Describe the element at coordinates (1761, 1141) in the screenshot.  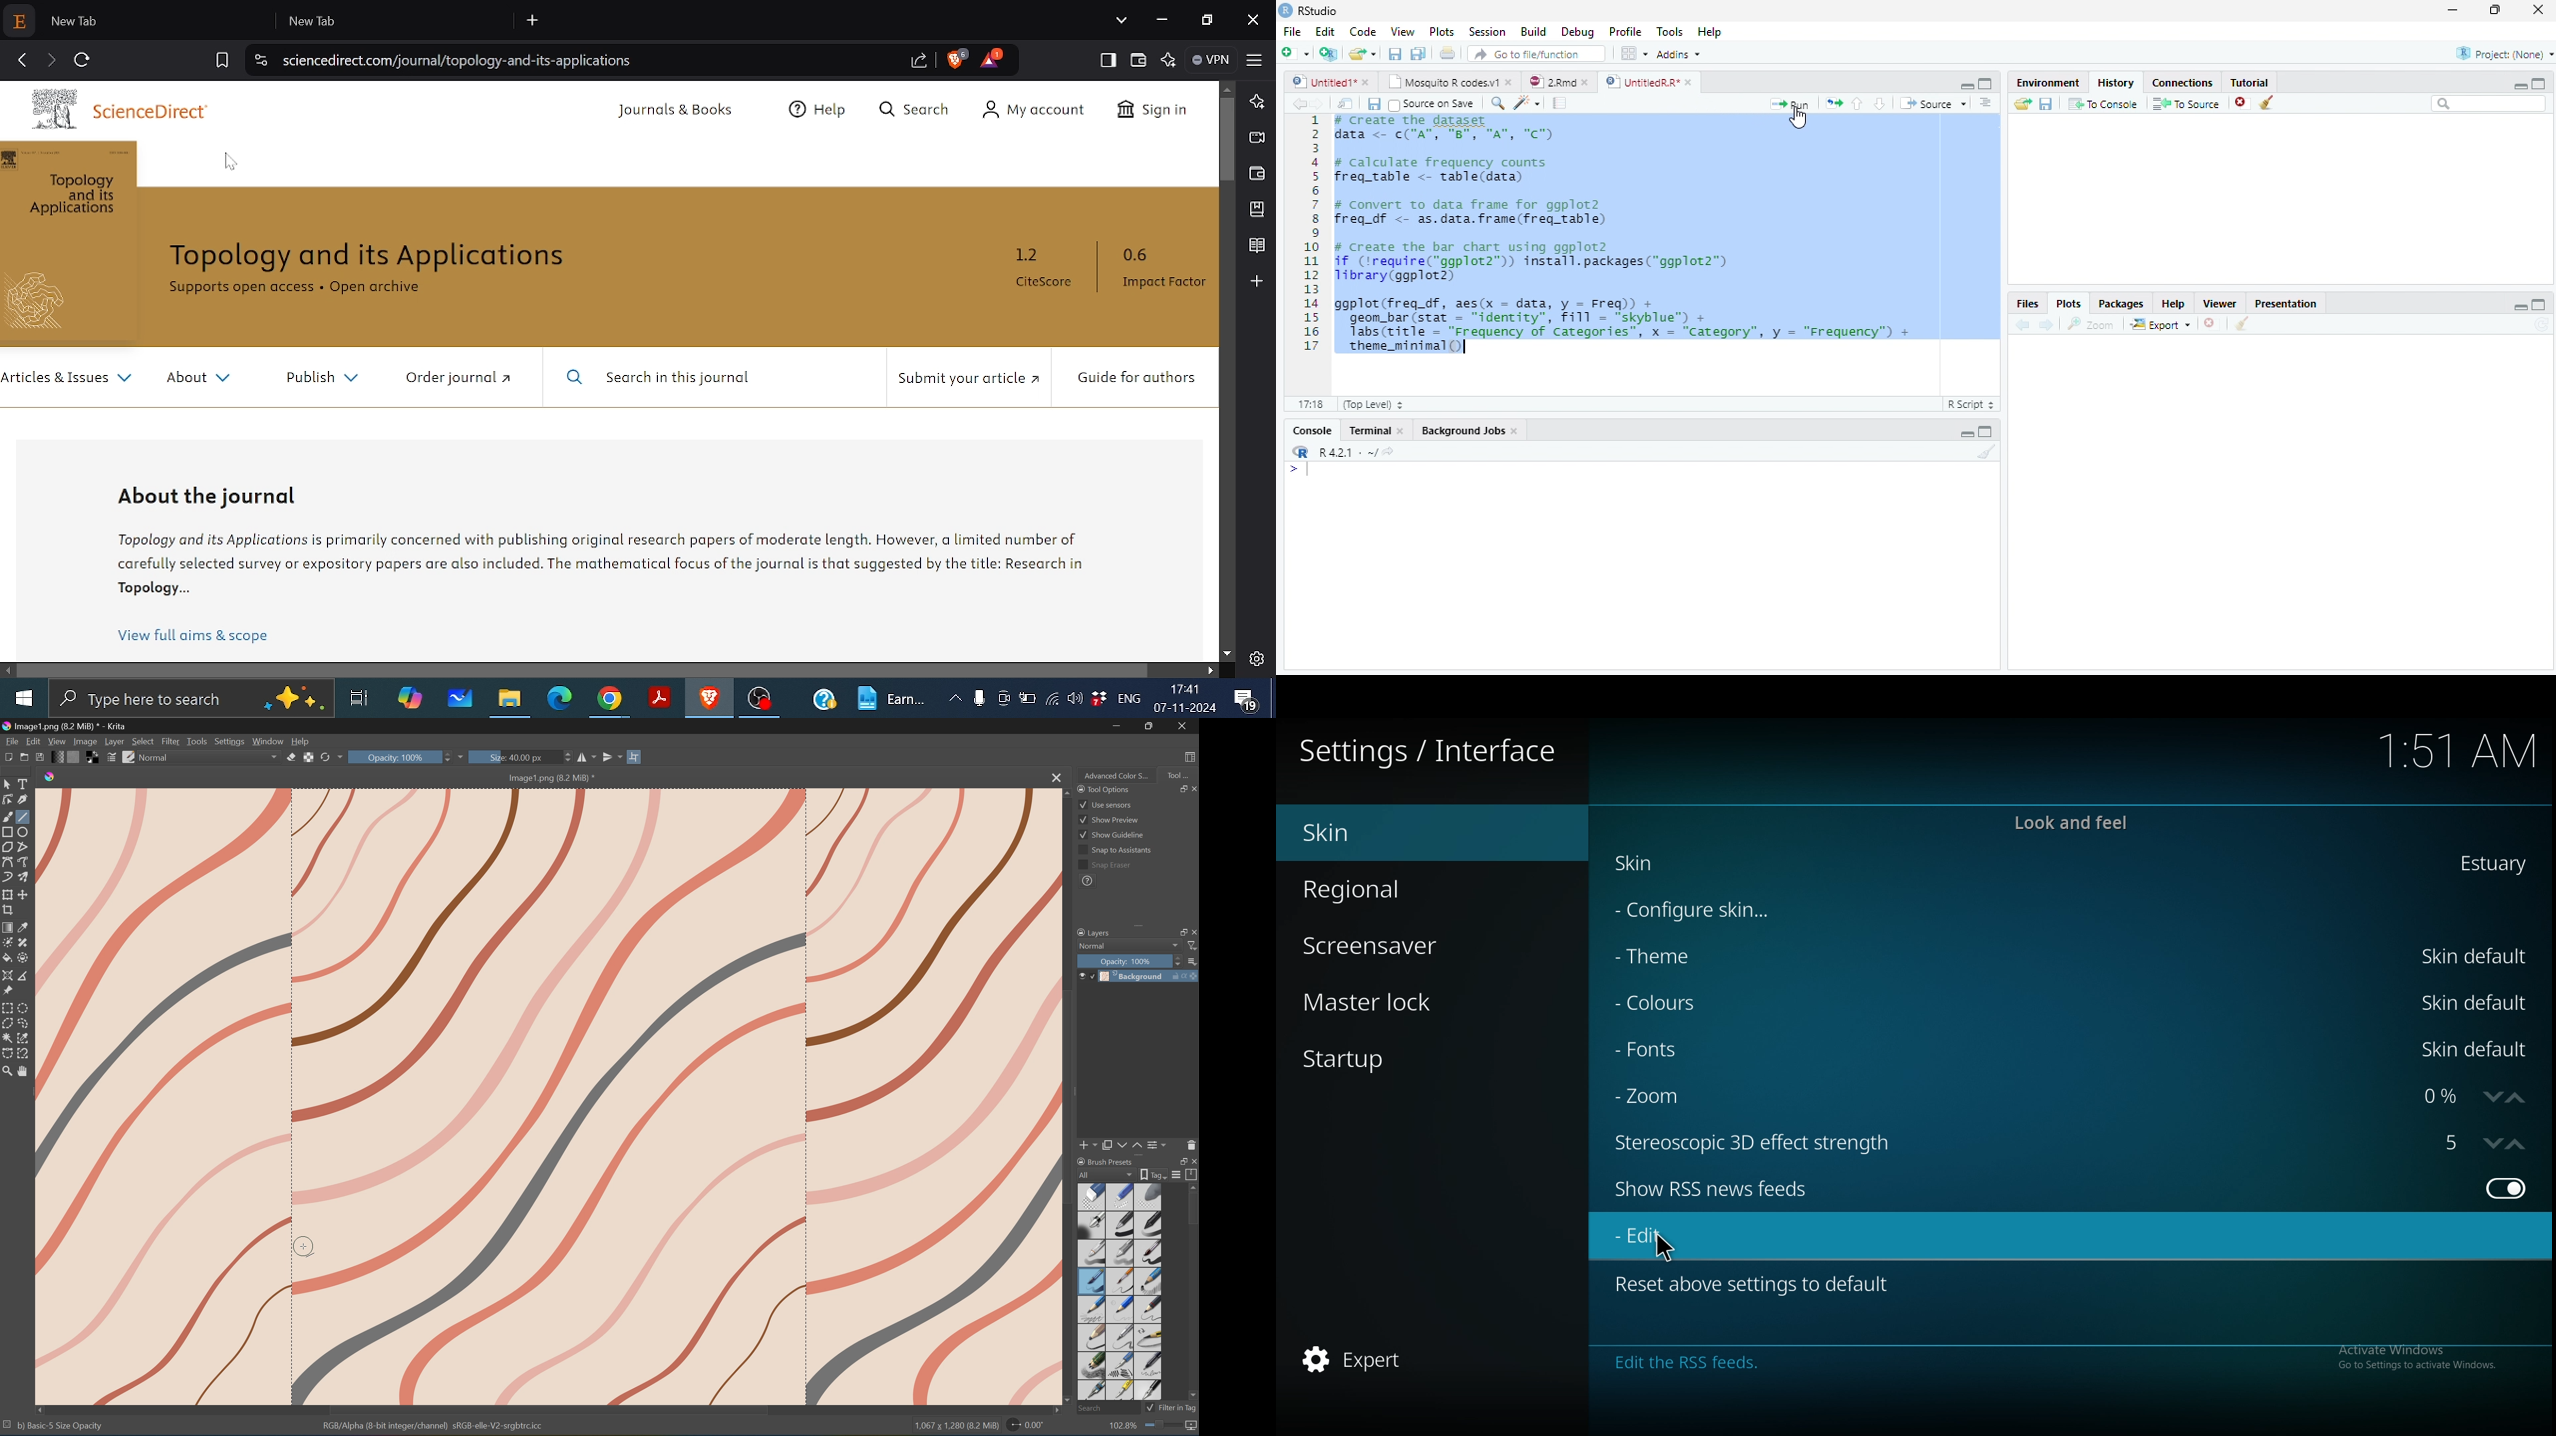
I see `stereoscopic 3d effect strength` at that location.